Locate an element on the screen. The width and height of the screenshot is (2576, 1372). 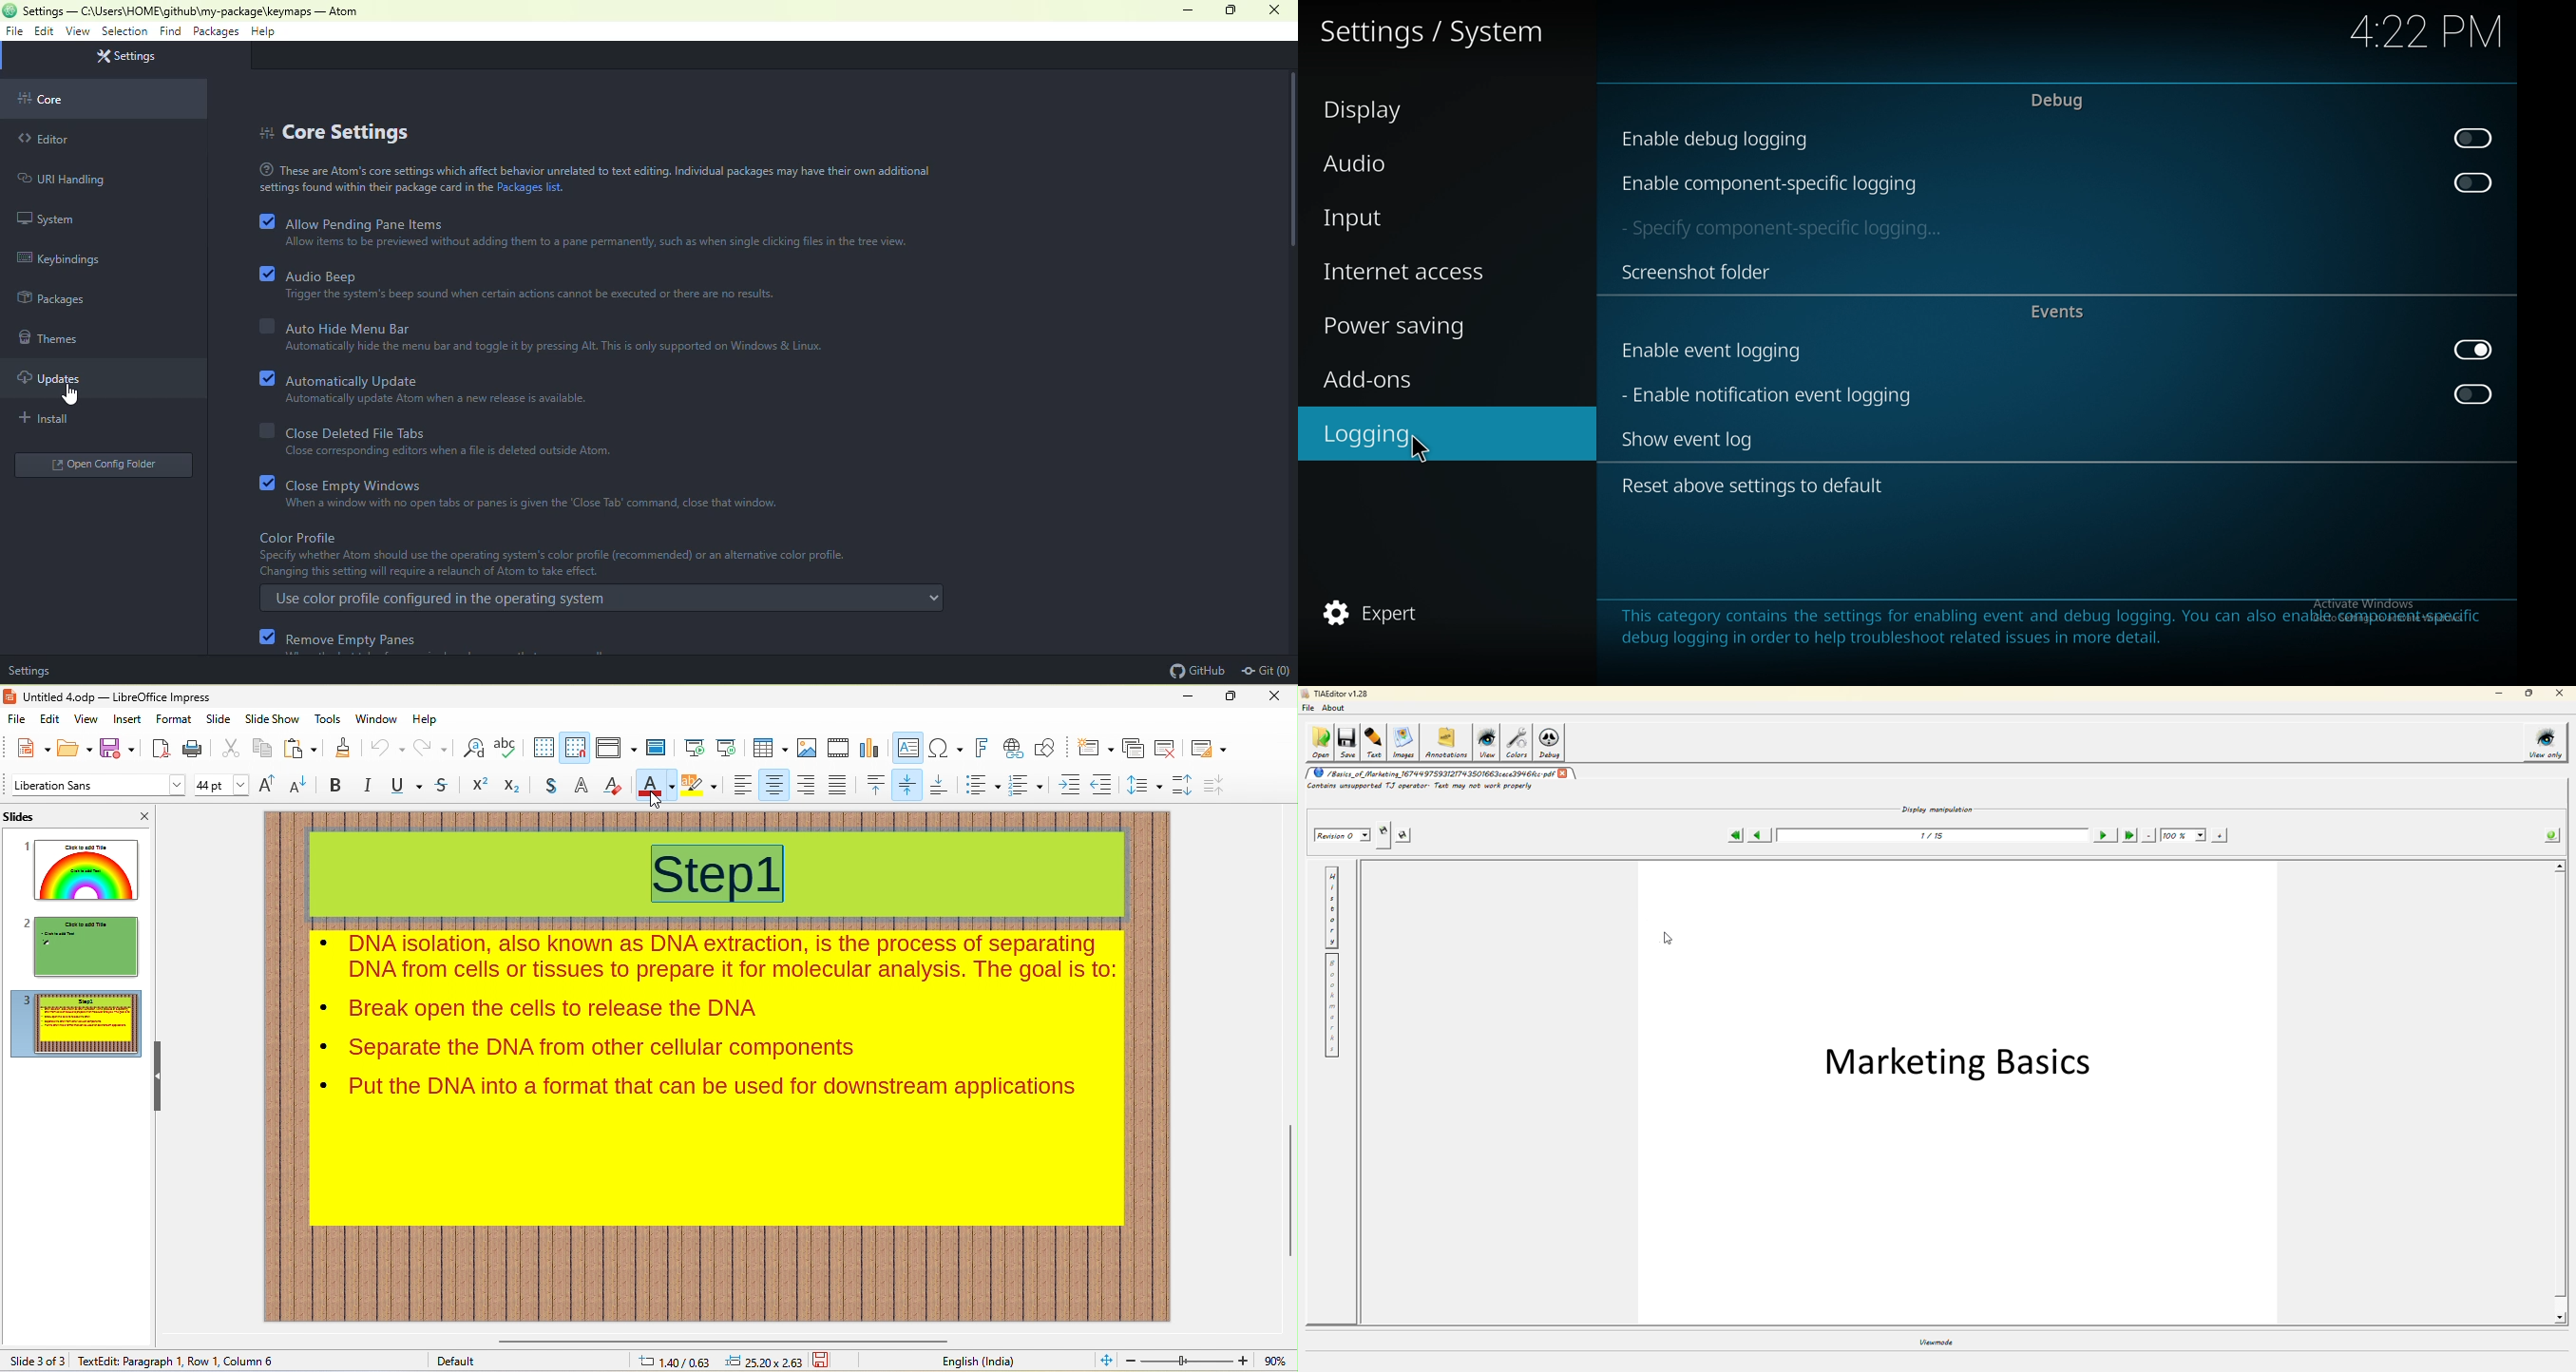
minimize is located at coordinates (1192, 699).